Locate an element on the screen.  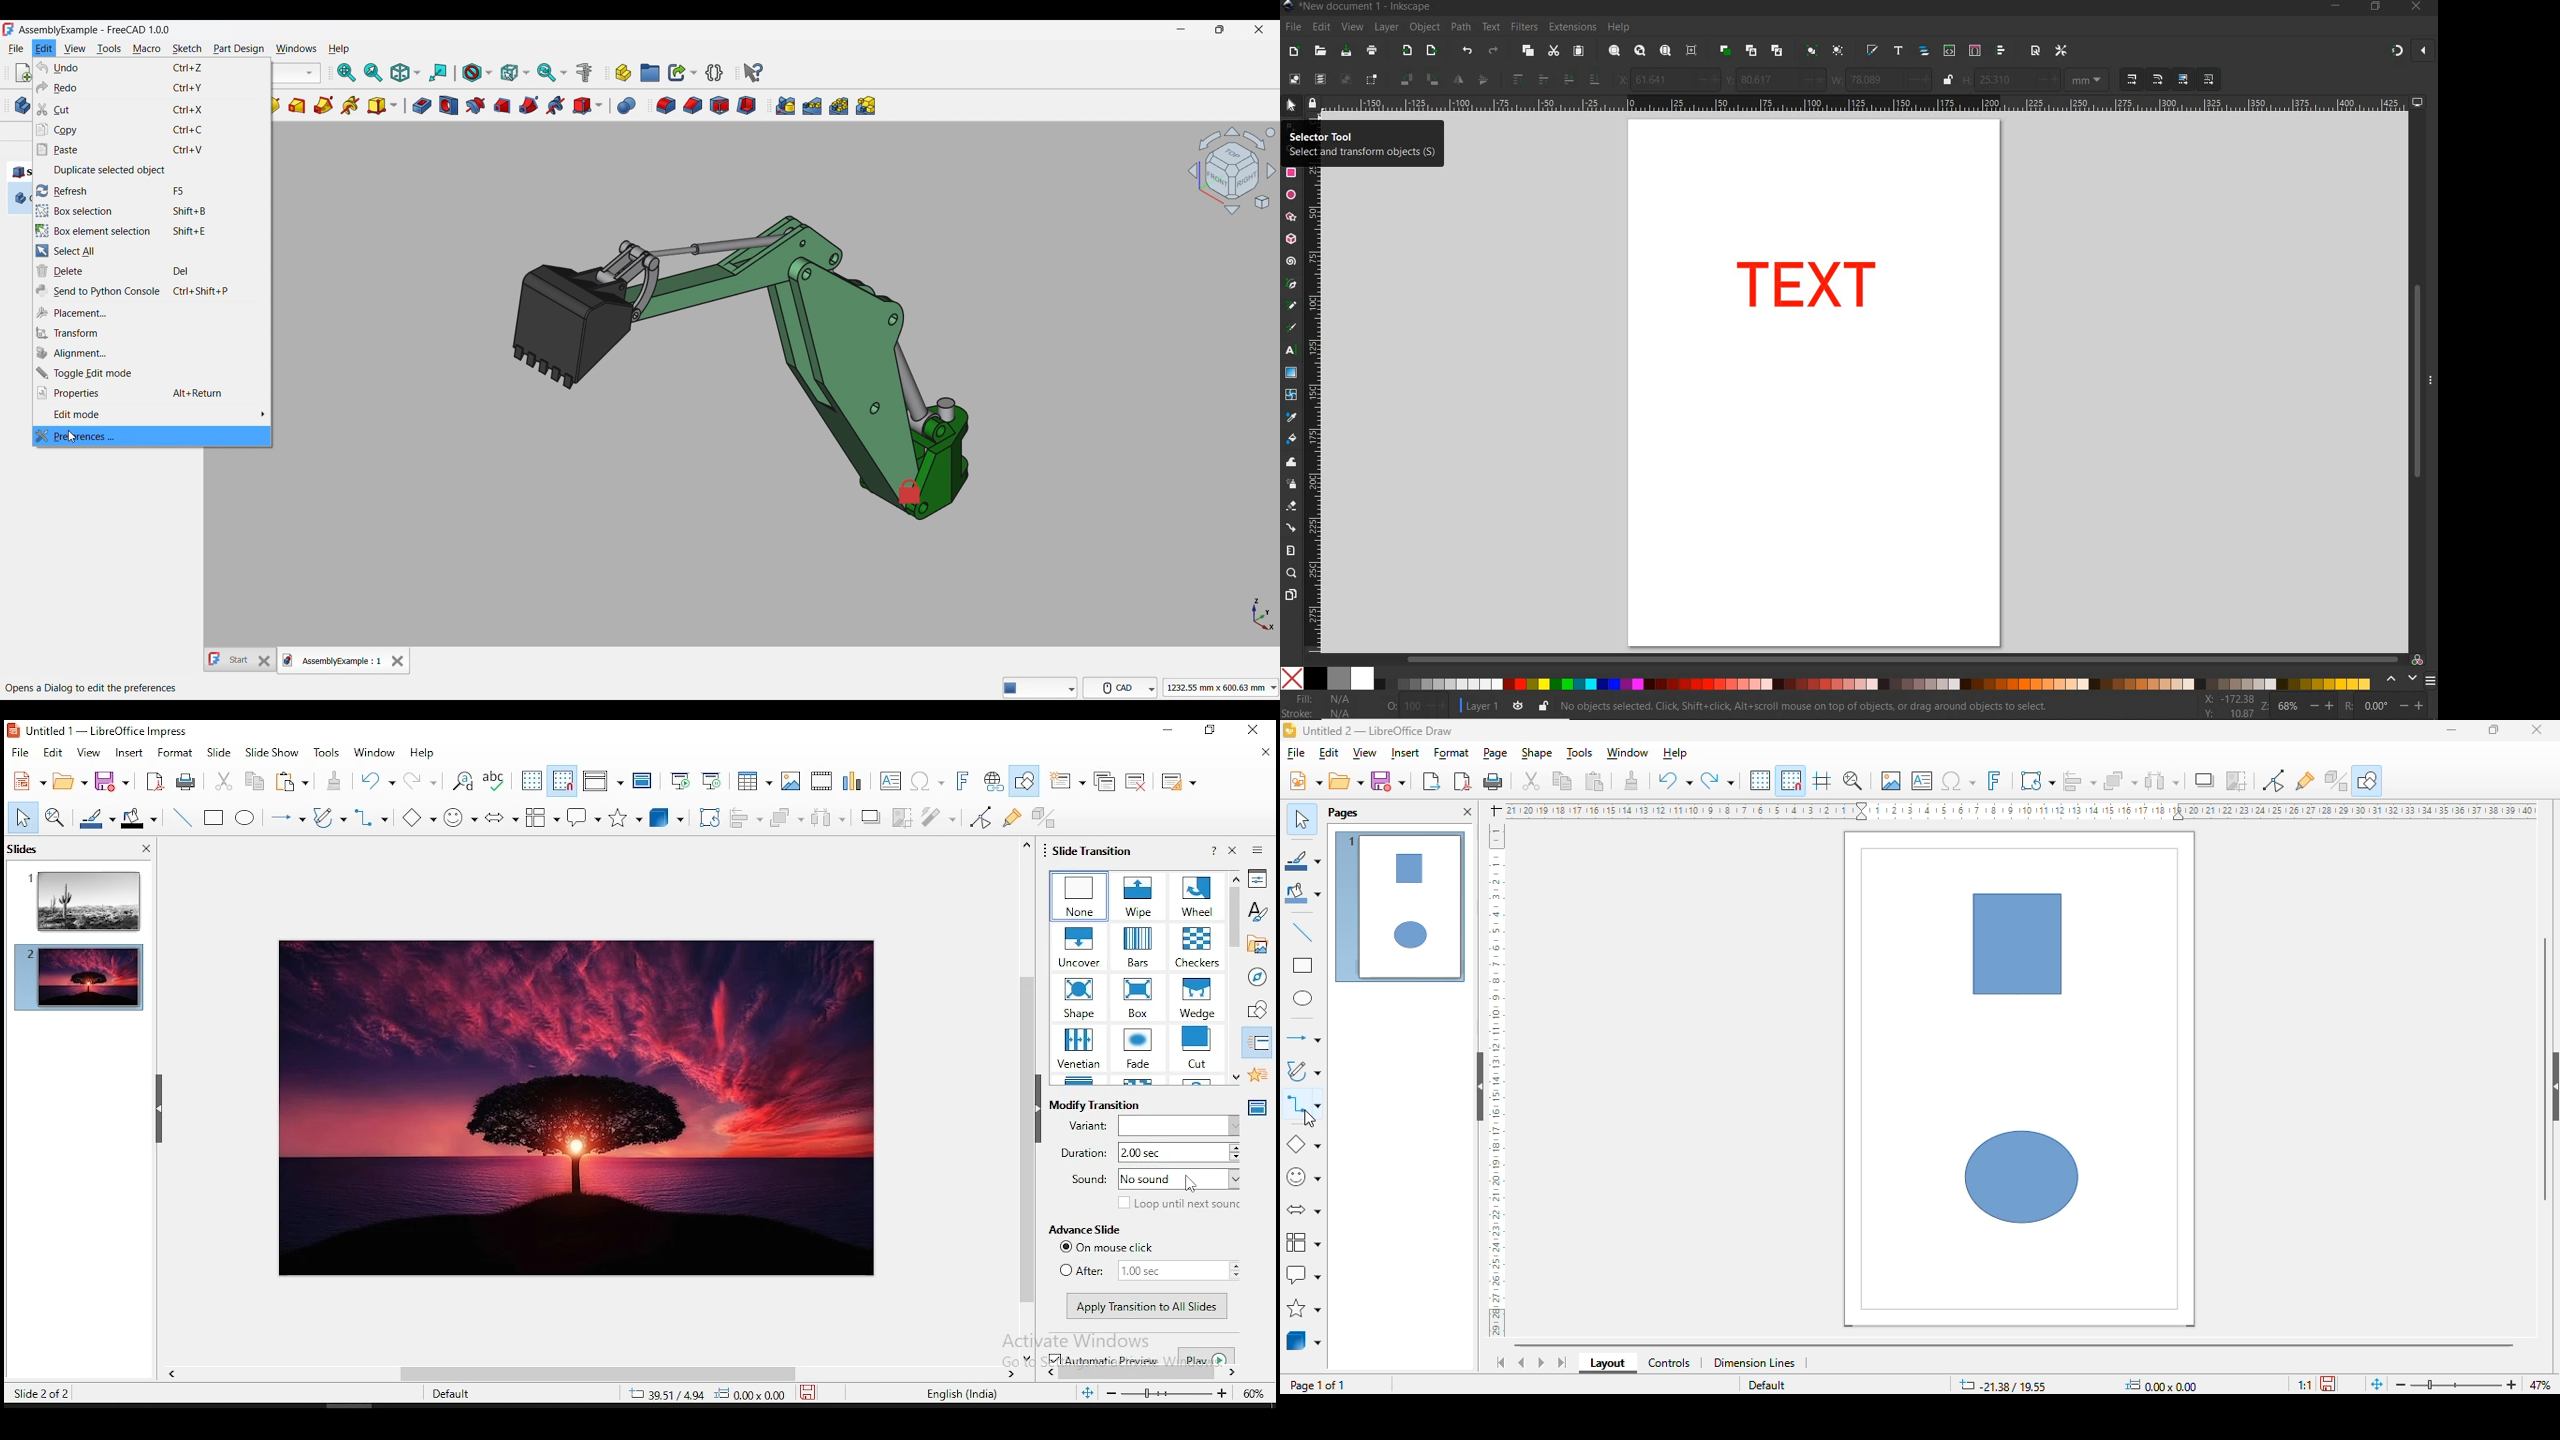
loop until next sound on/off is located at coordinates (1179, 1204).